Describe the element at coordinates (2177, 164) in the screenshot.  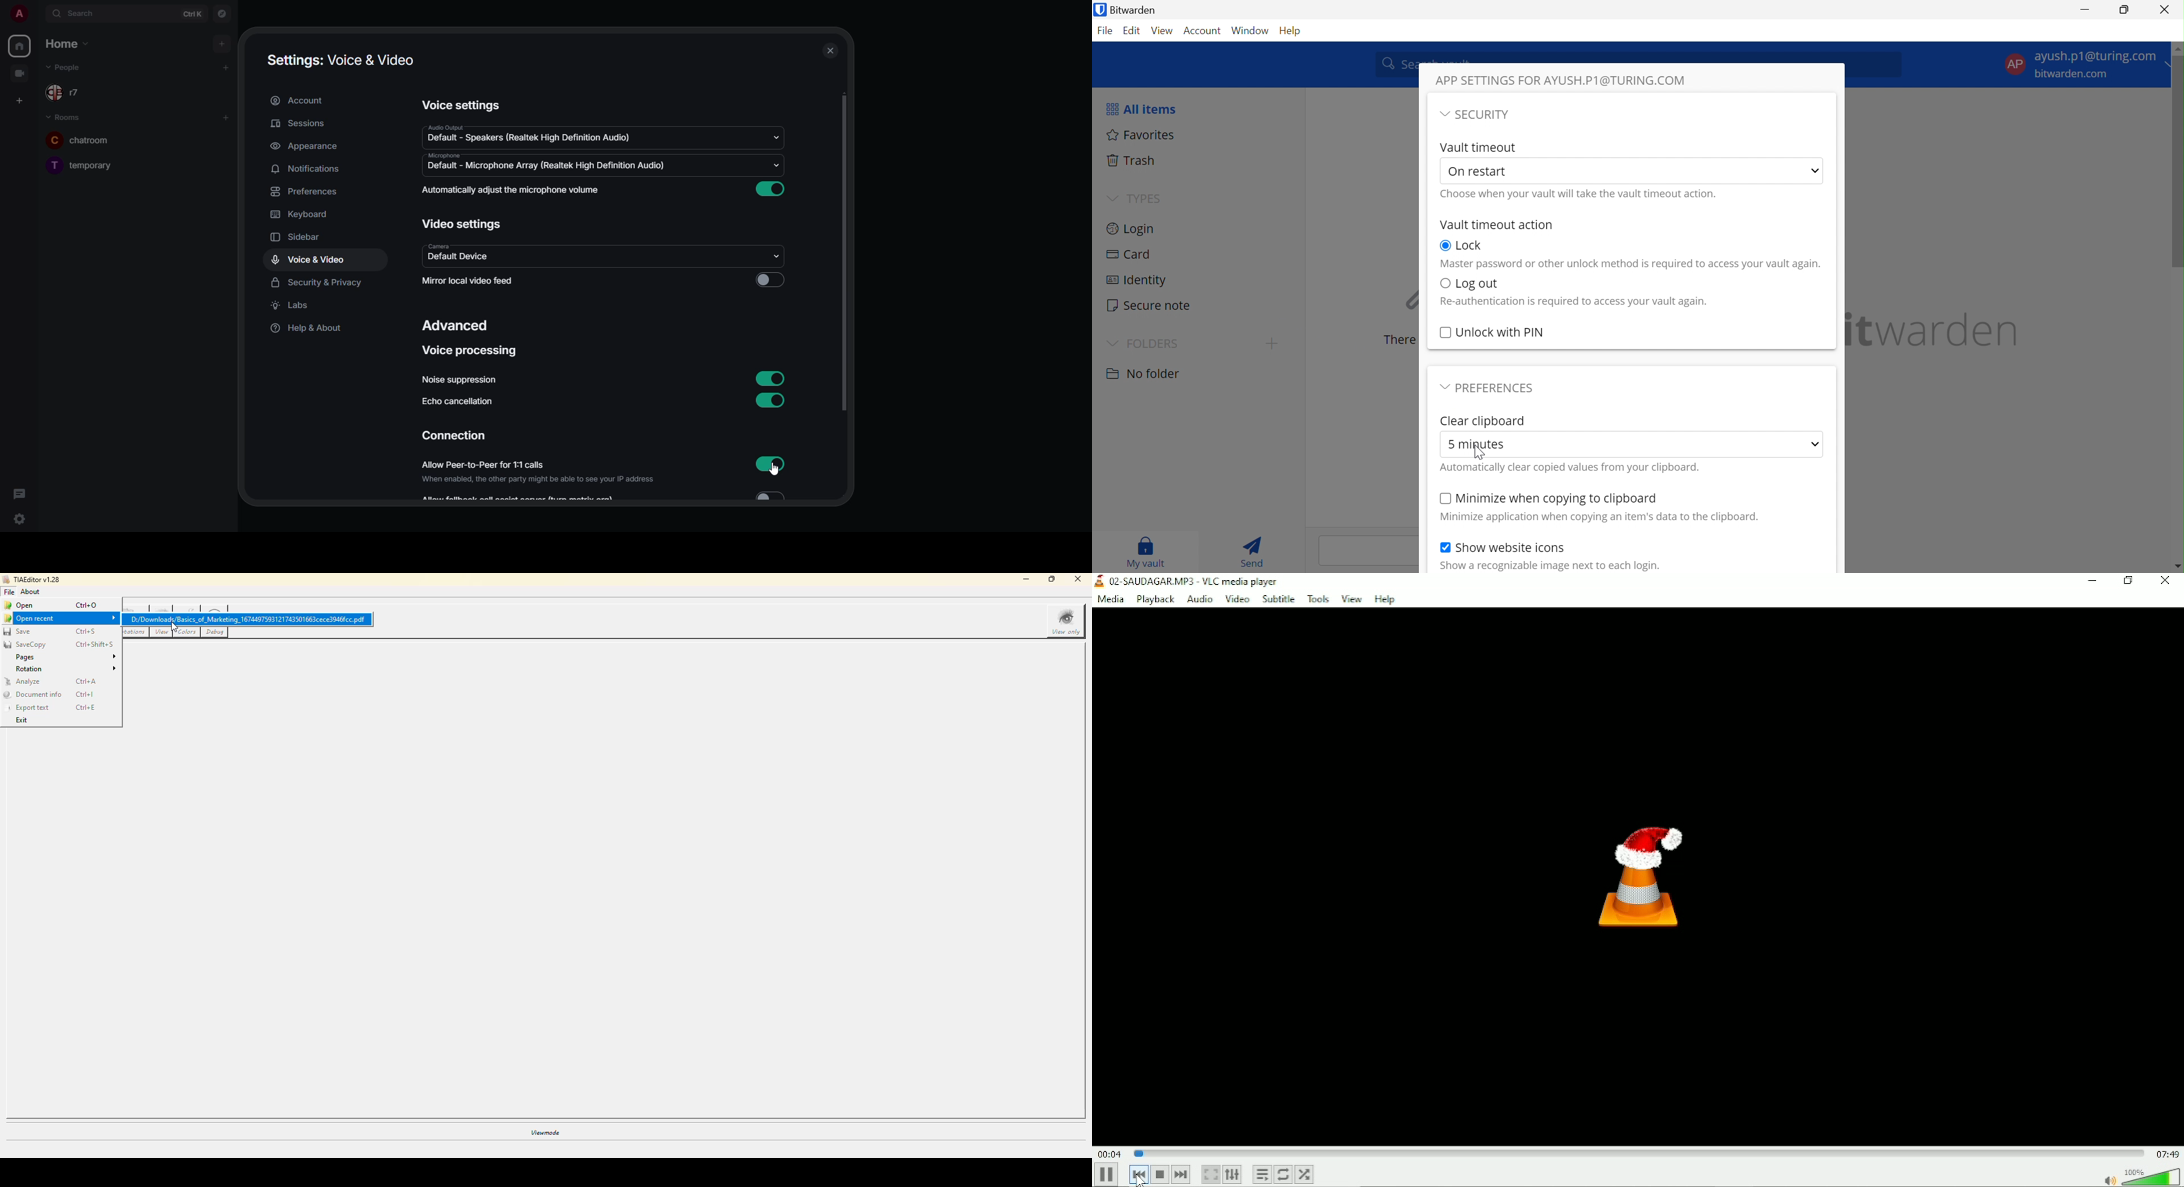
I see `scrollbar` at that location.